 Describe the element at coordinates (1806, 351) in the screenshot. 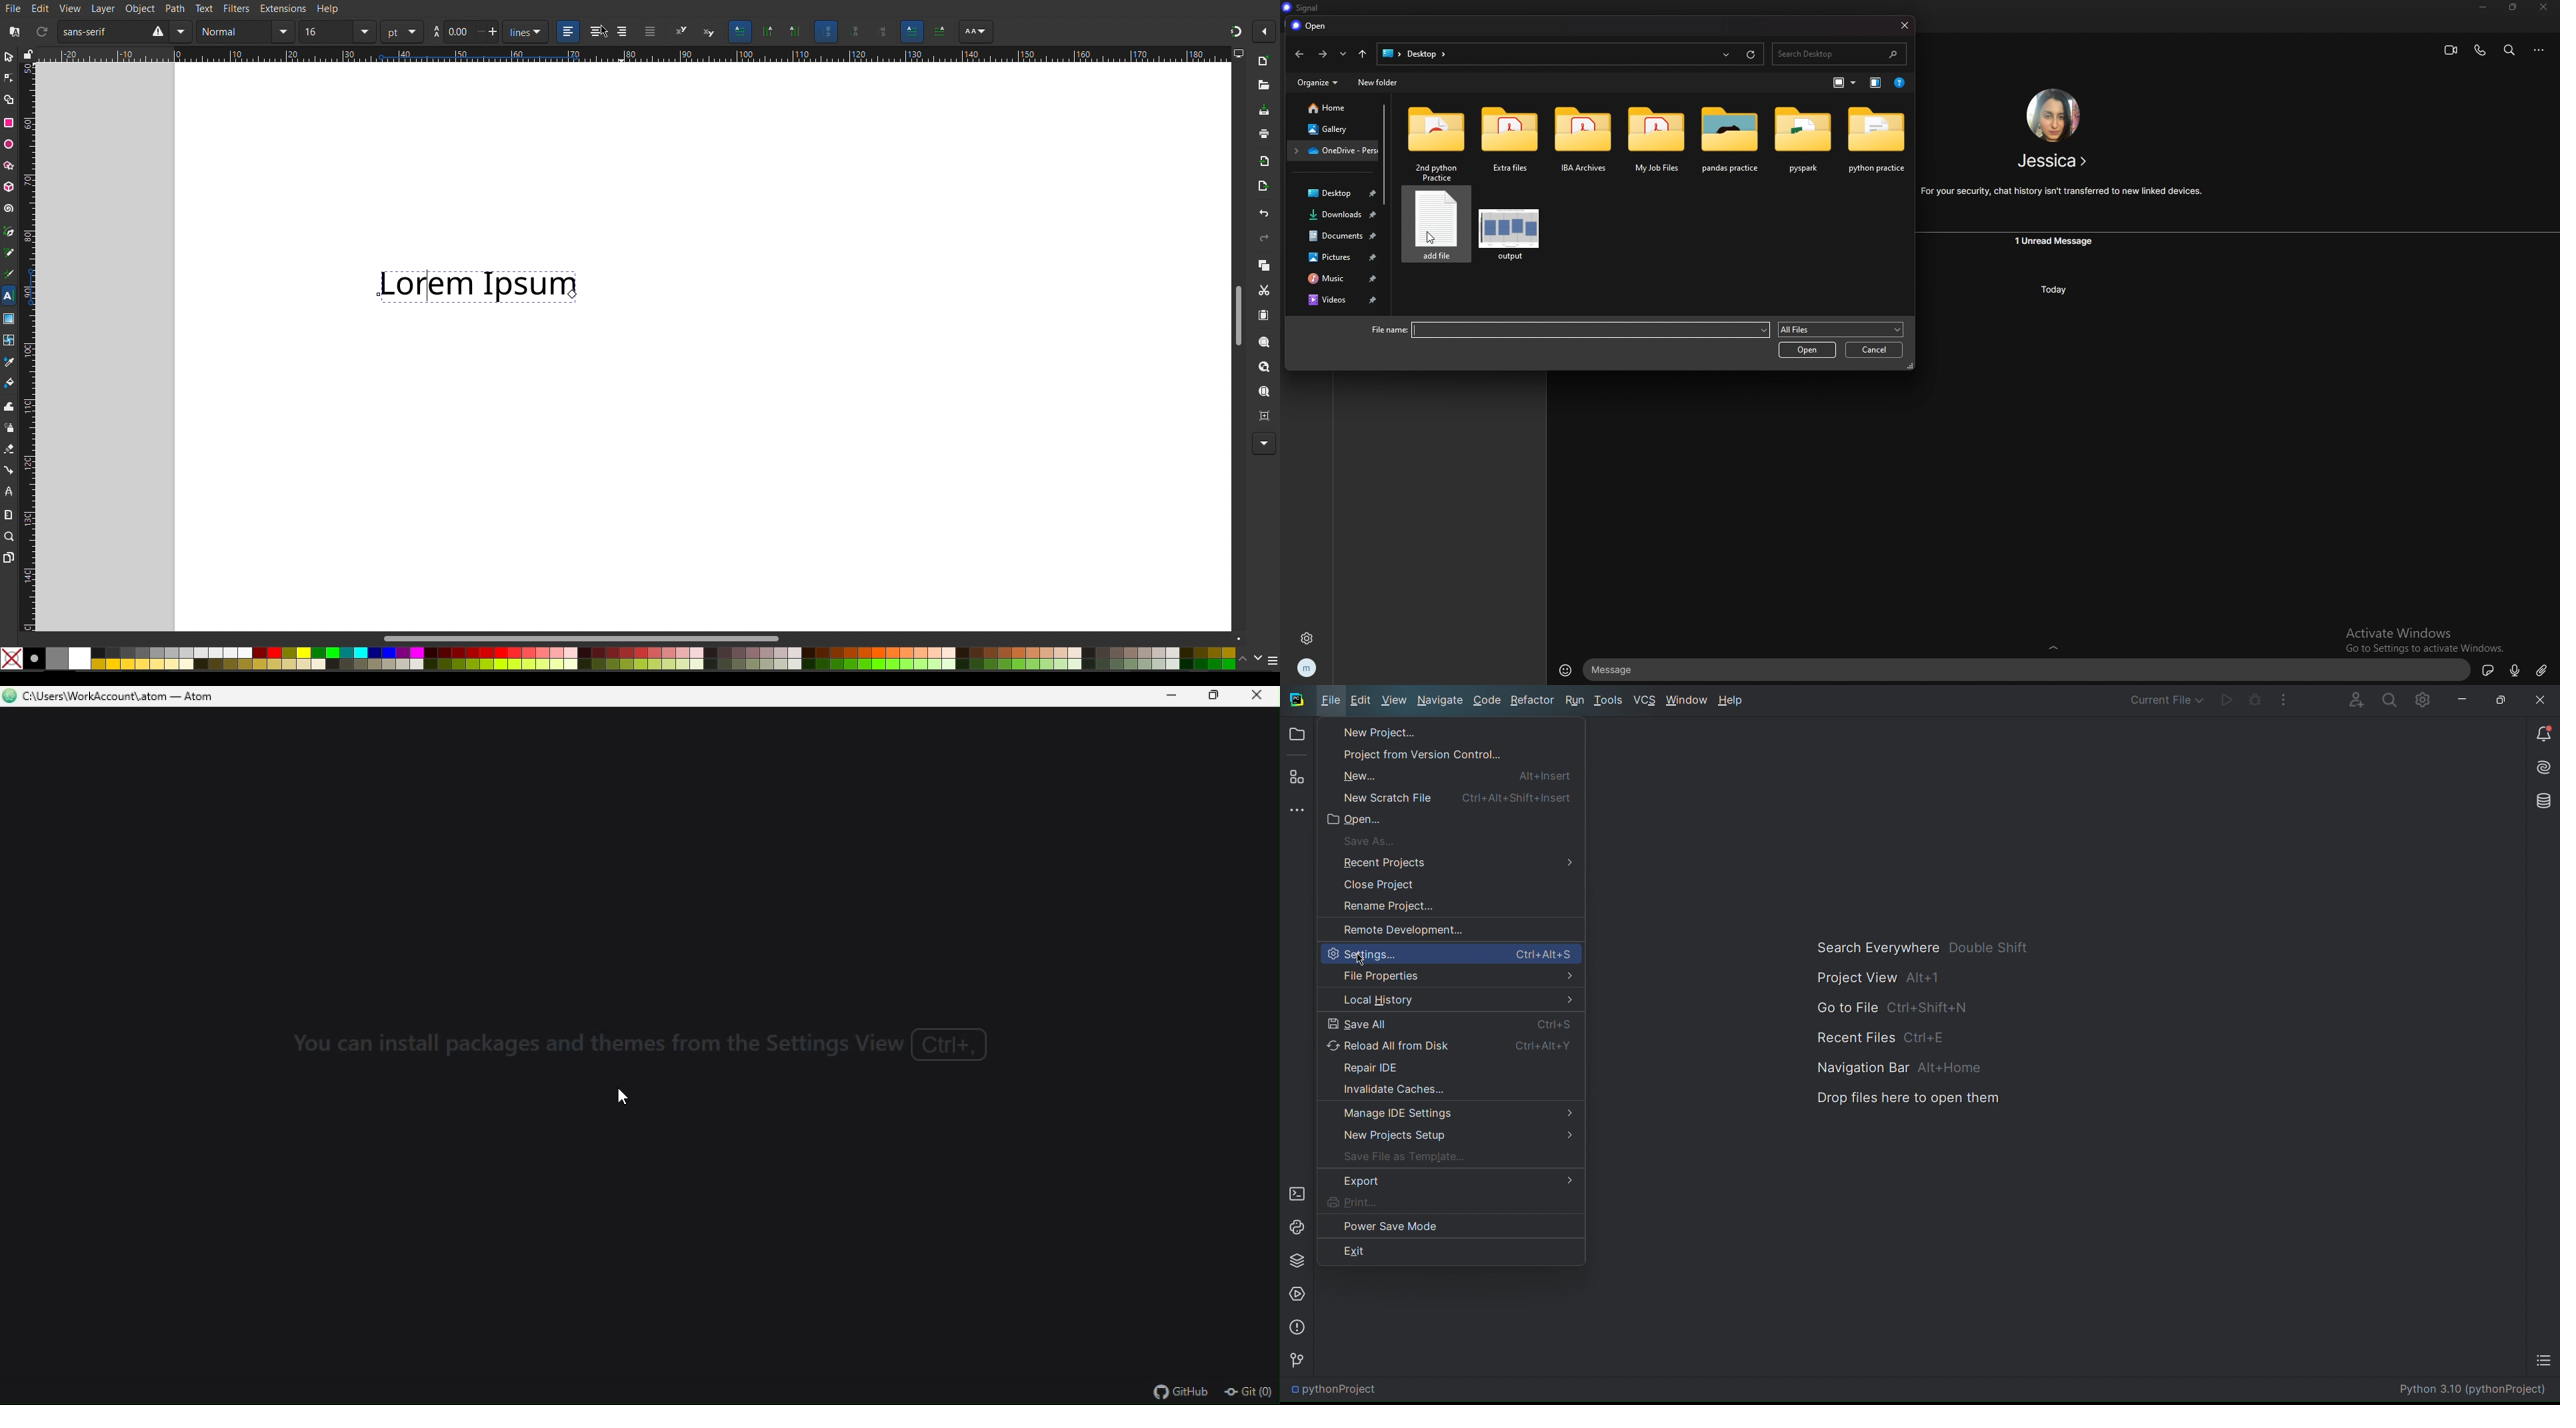

I see `open` at that location.